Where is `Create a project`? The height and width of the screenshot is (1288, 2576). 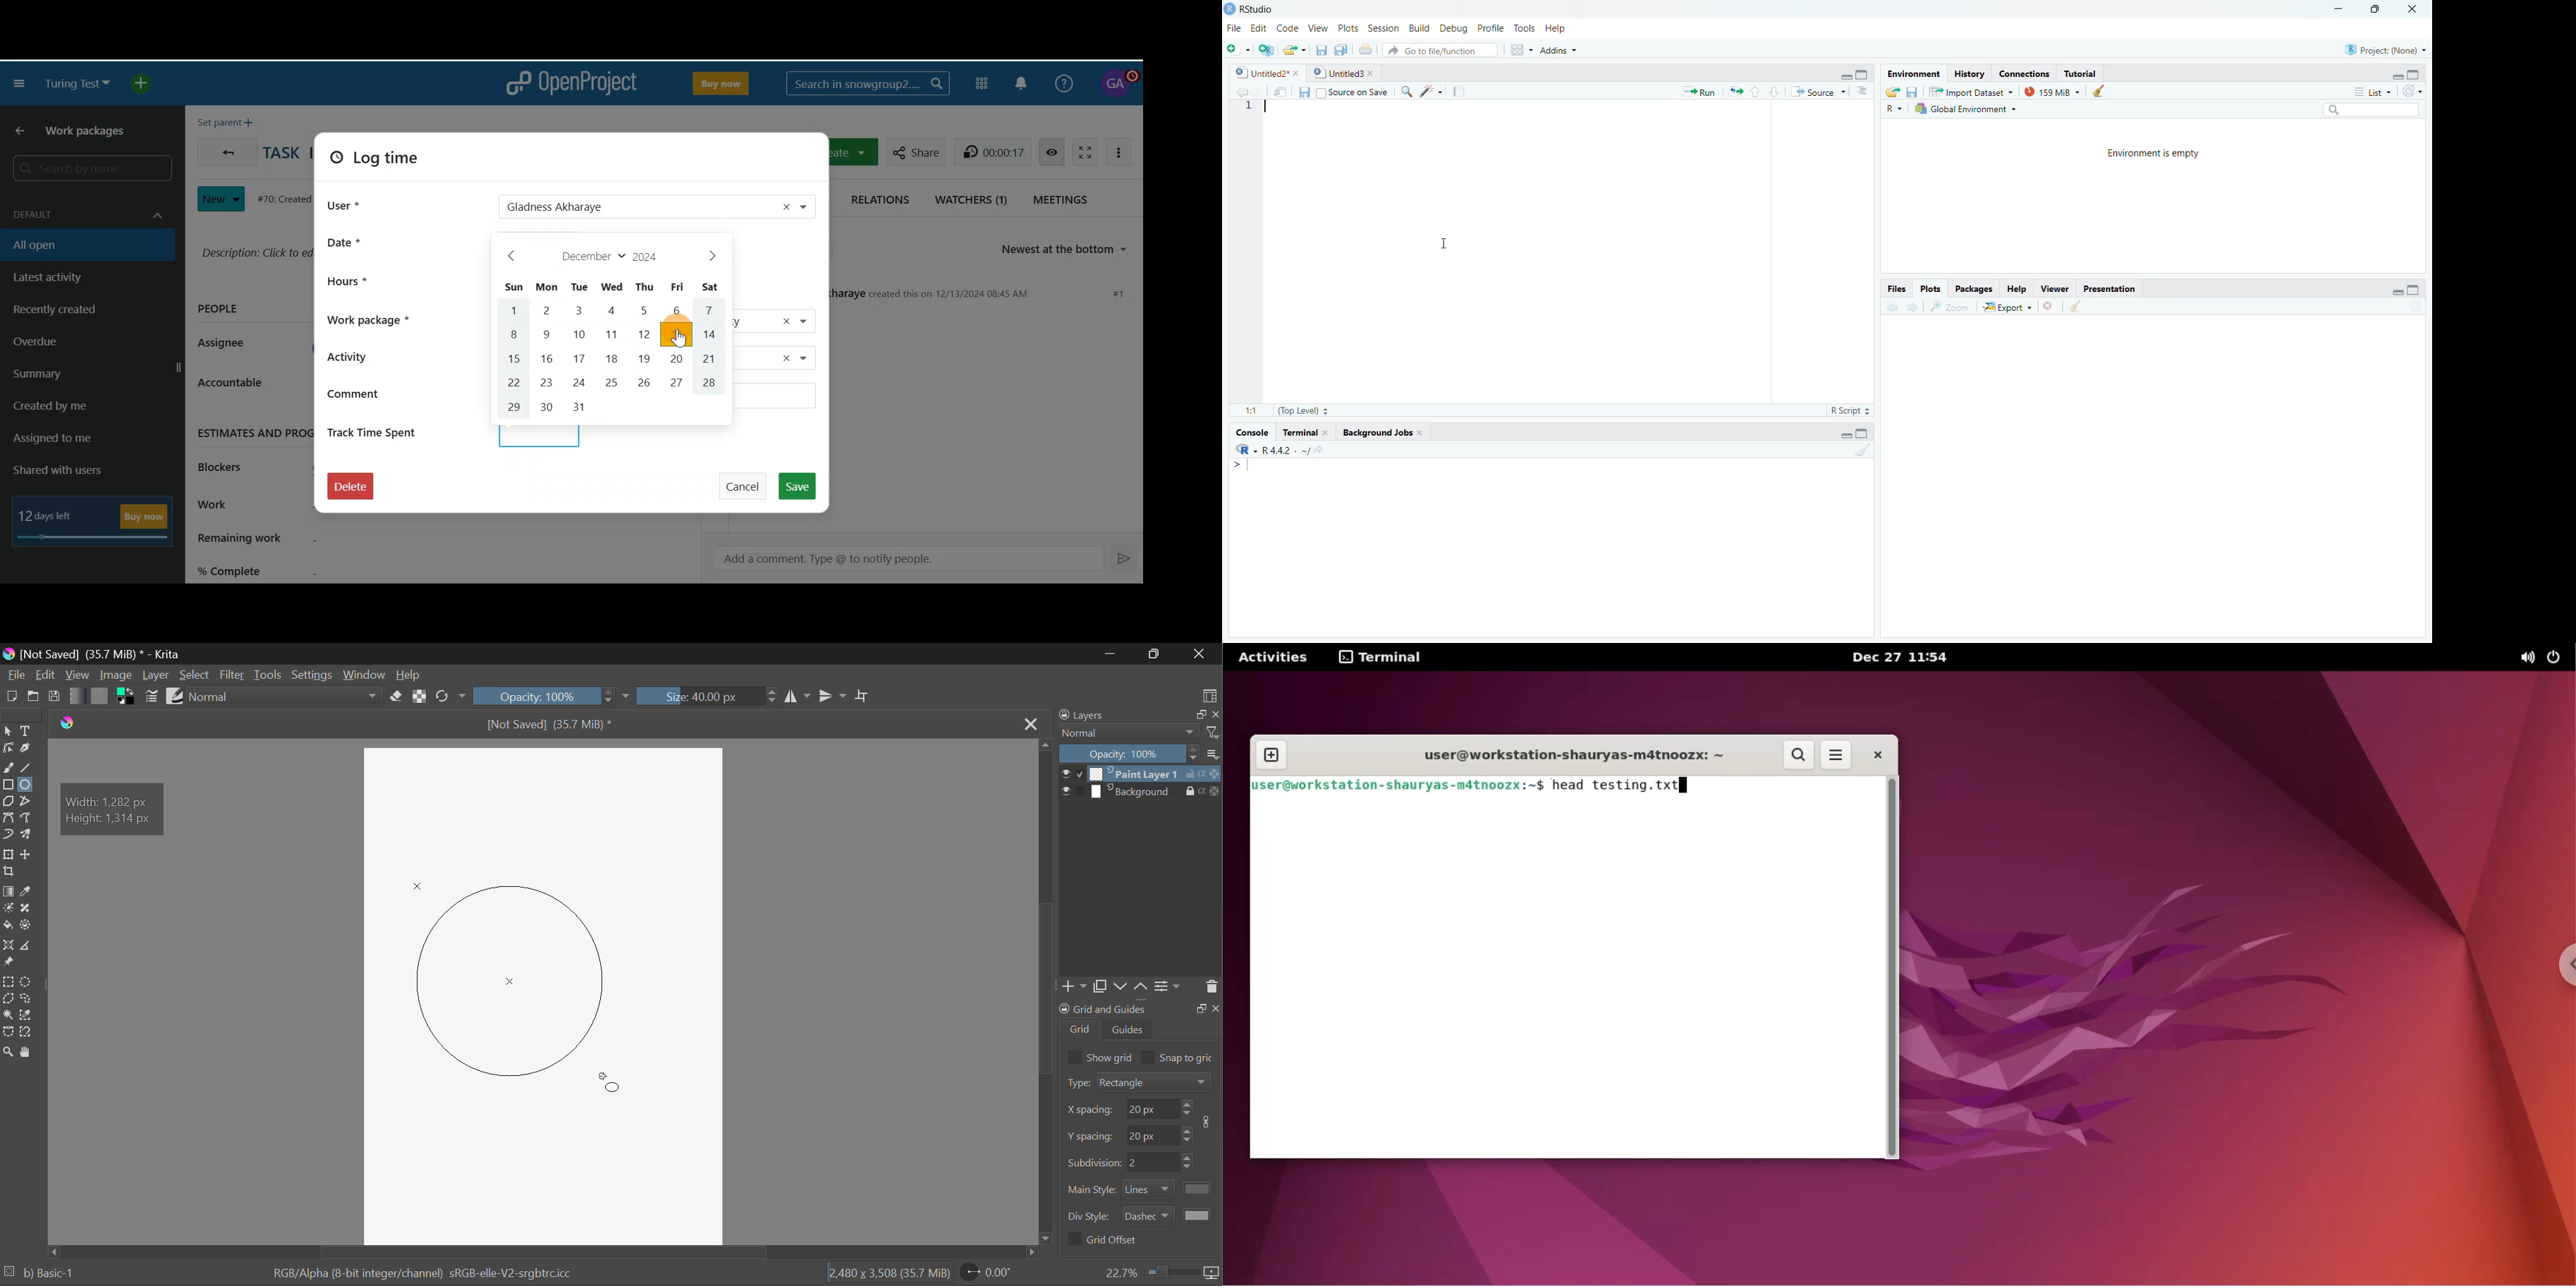 Create a project is located at coordinates (1266, 51).